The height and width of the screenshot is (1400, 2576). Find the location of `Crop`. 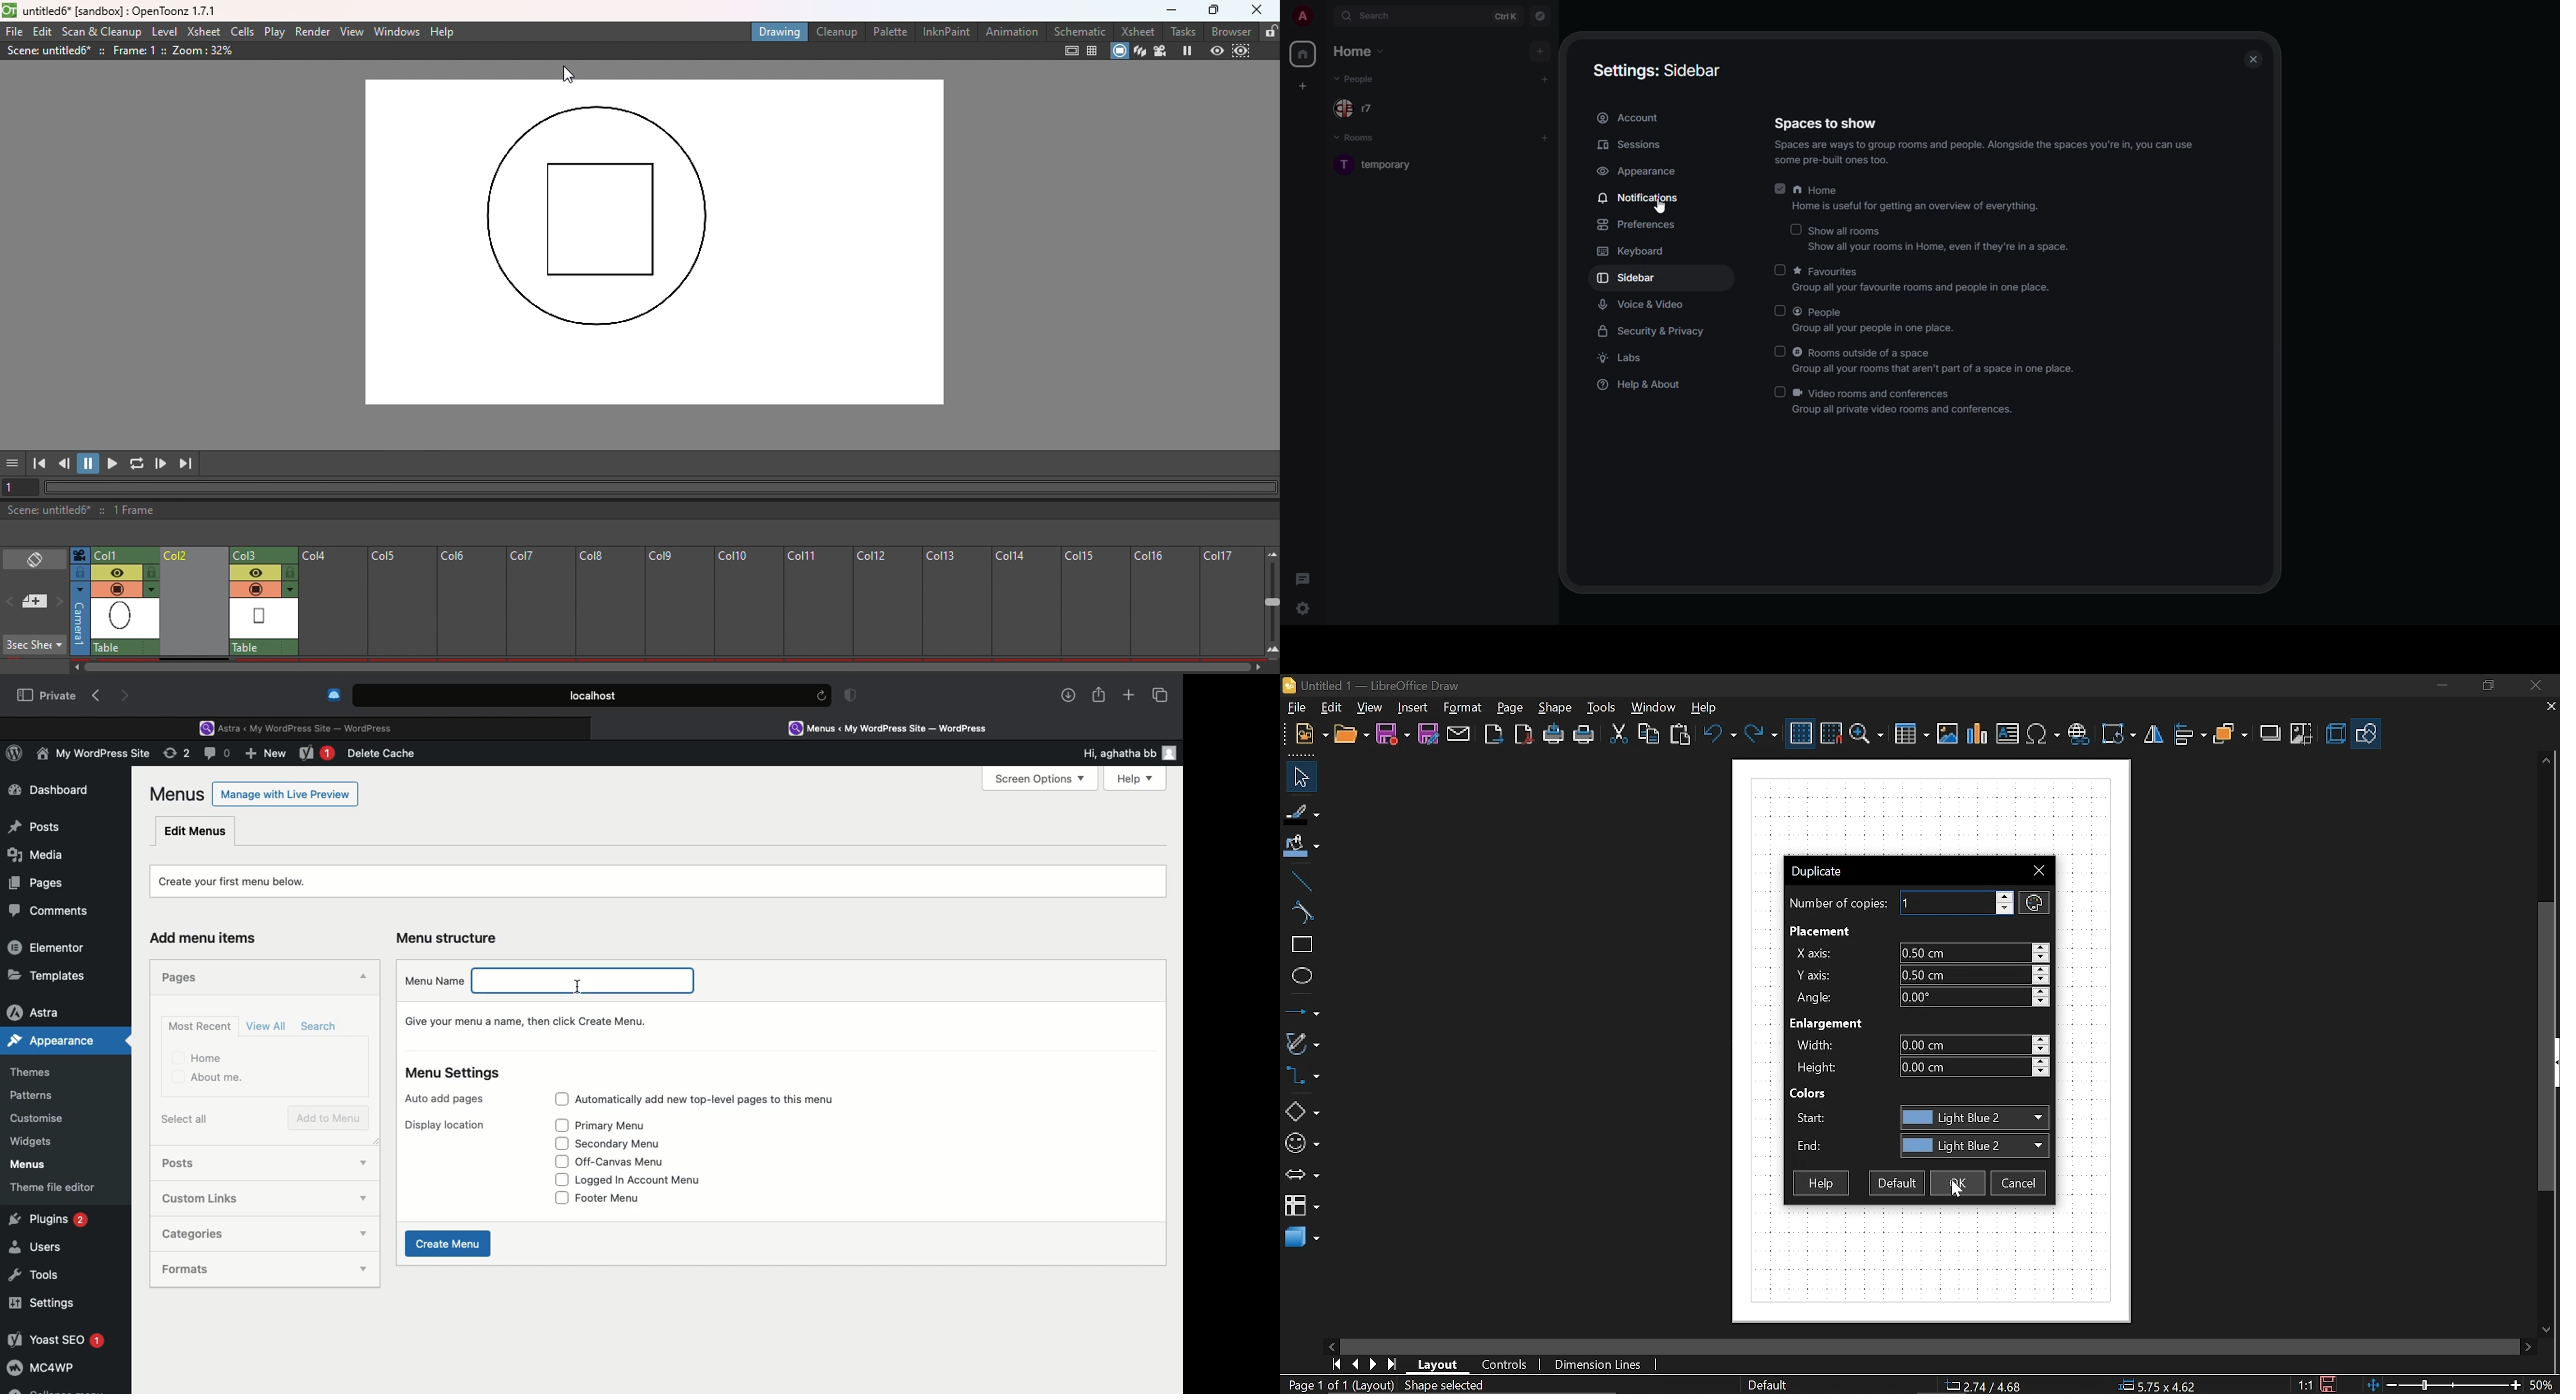

Crop is located at coordinates (2302, 735).